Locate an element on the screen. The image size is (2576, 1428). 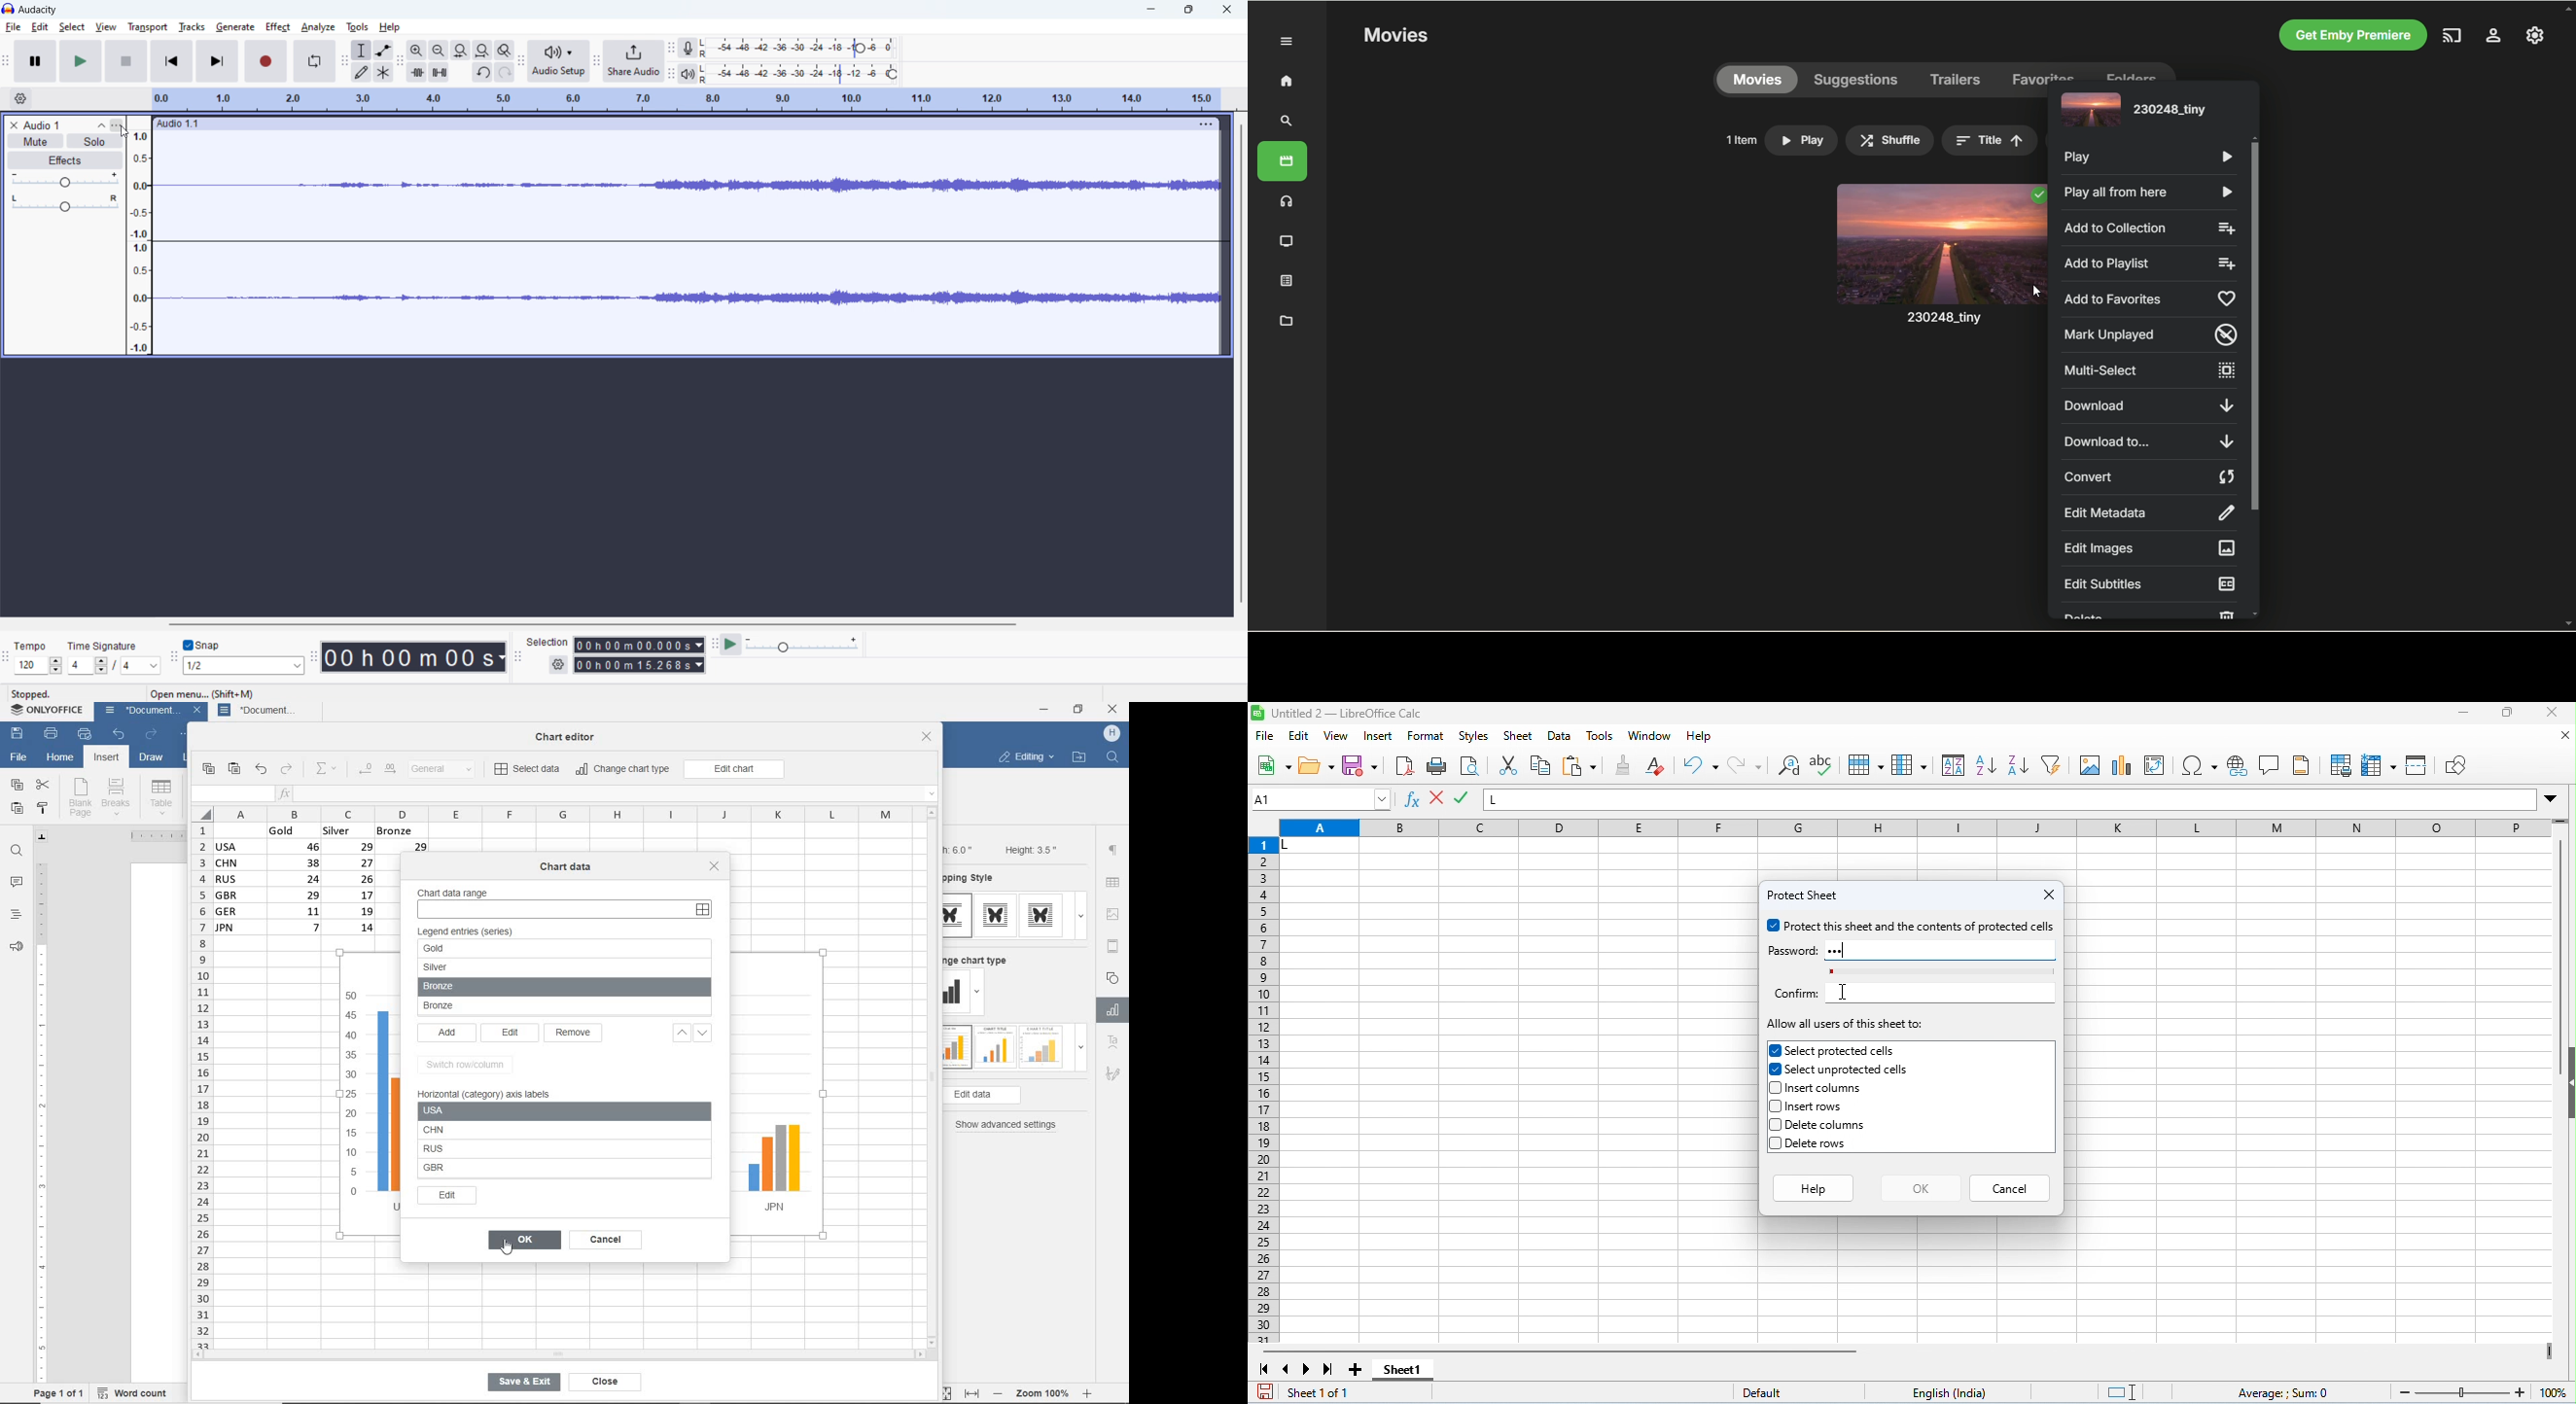
CHN is located at coordinates (543, 1129).